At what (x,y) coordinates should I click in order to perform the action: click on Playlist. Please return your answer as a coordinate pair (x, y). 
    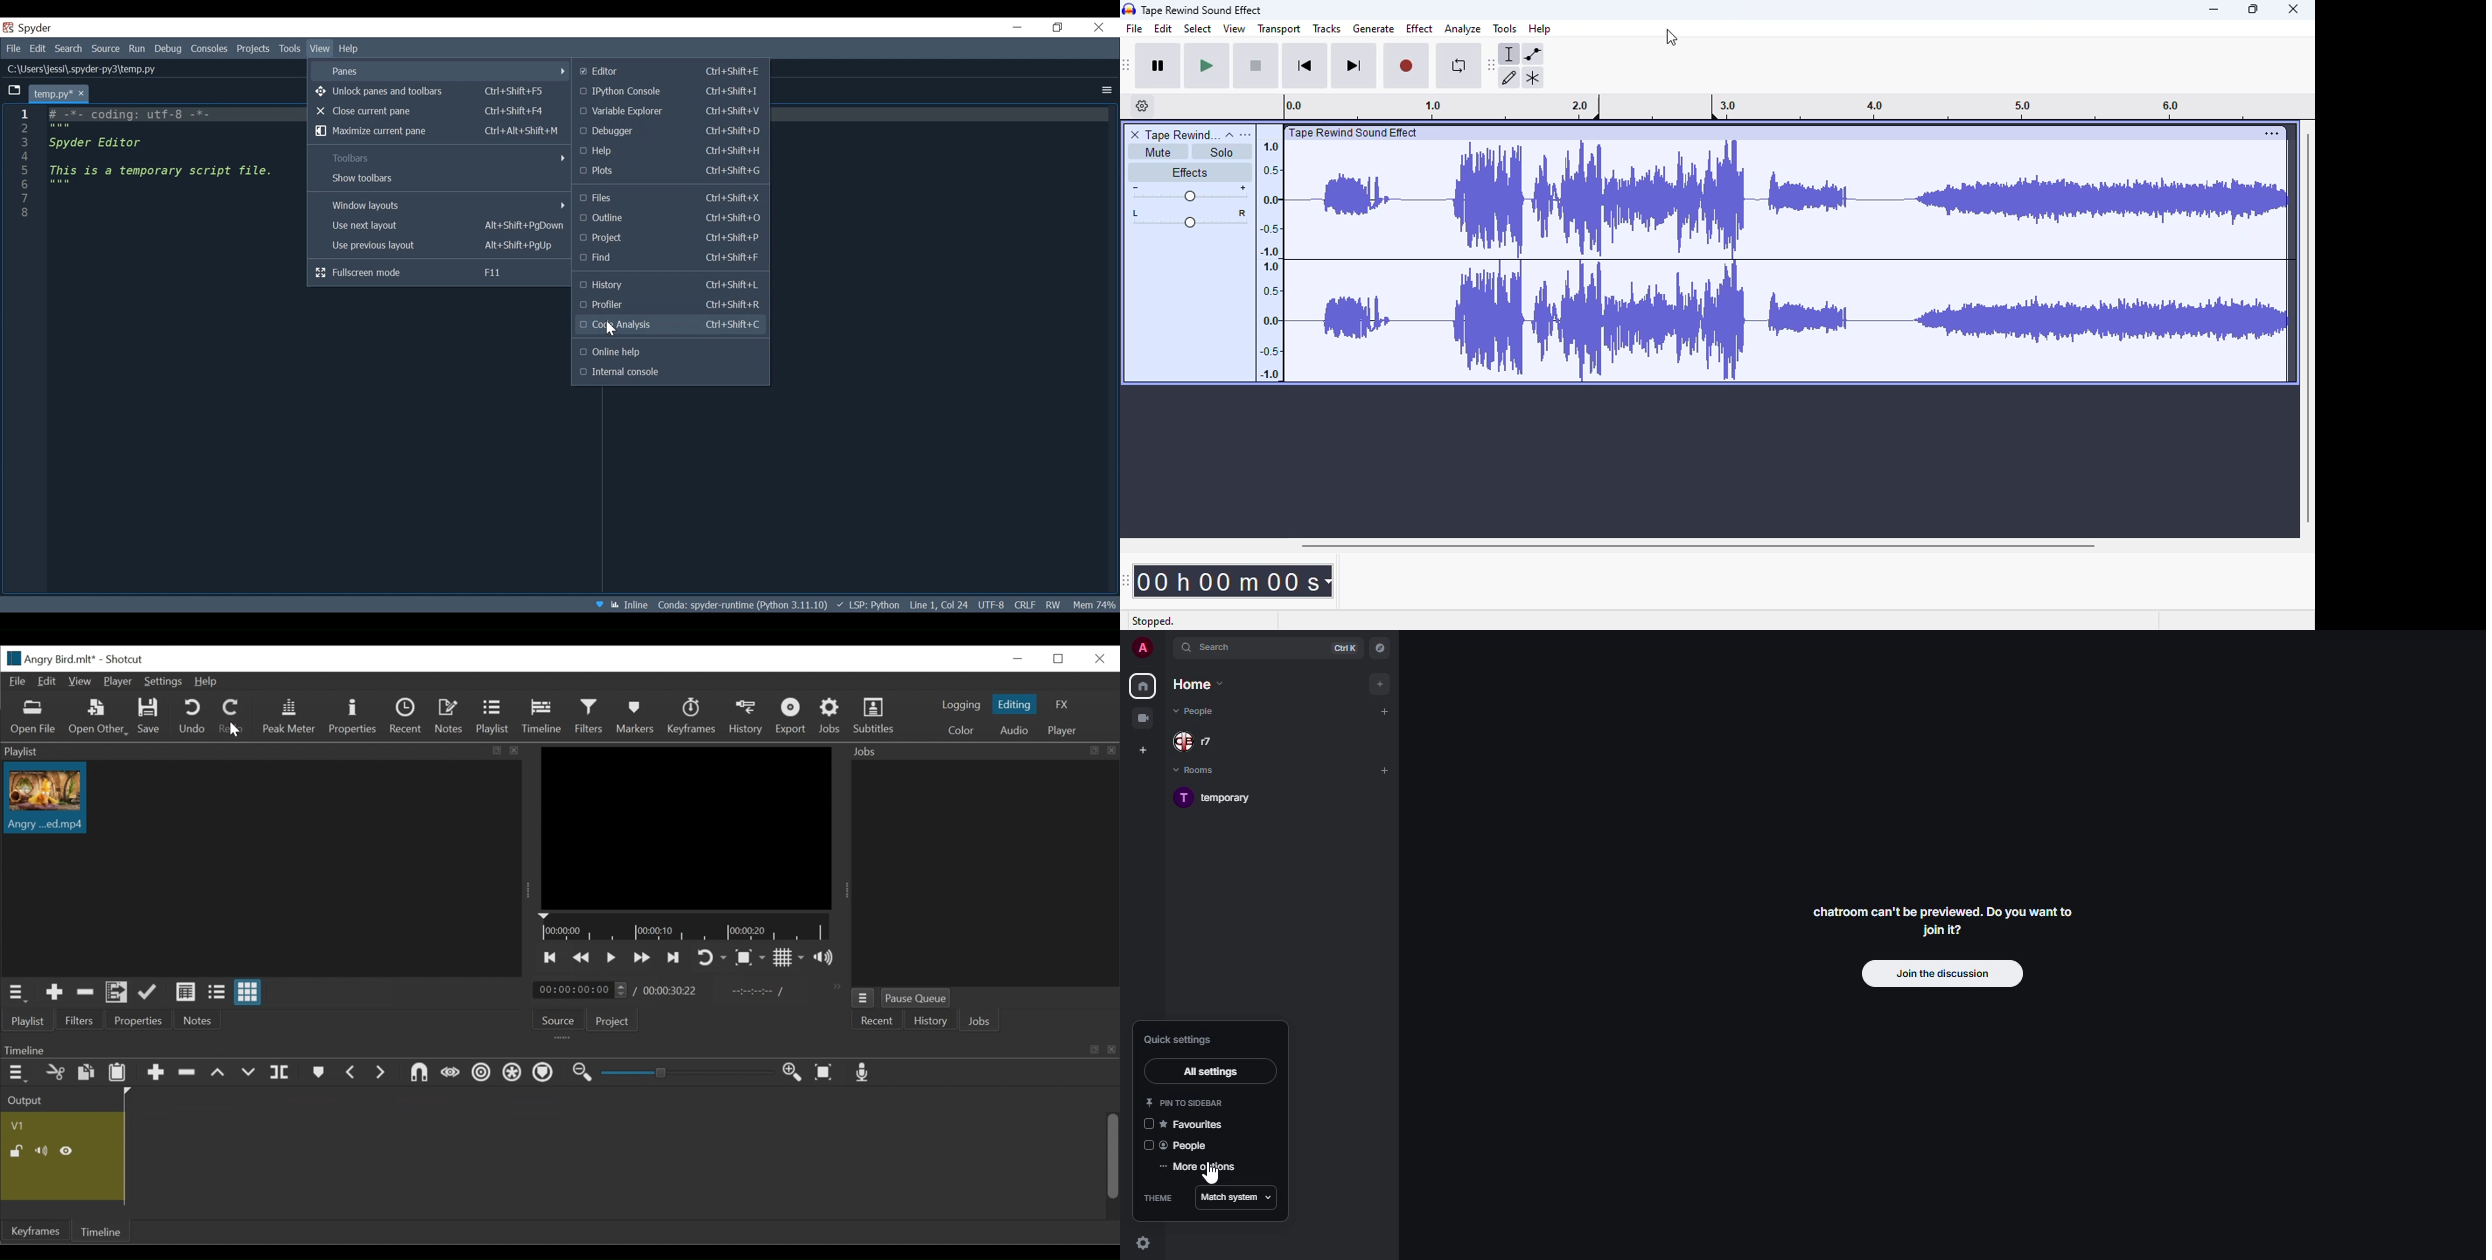
    Looking at the image, I should click on (27, 1021).